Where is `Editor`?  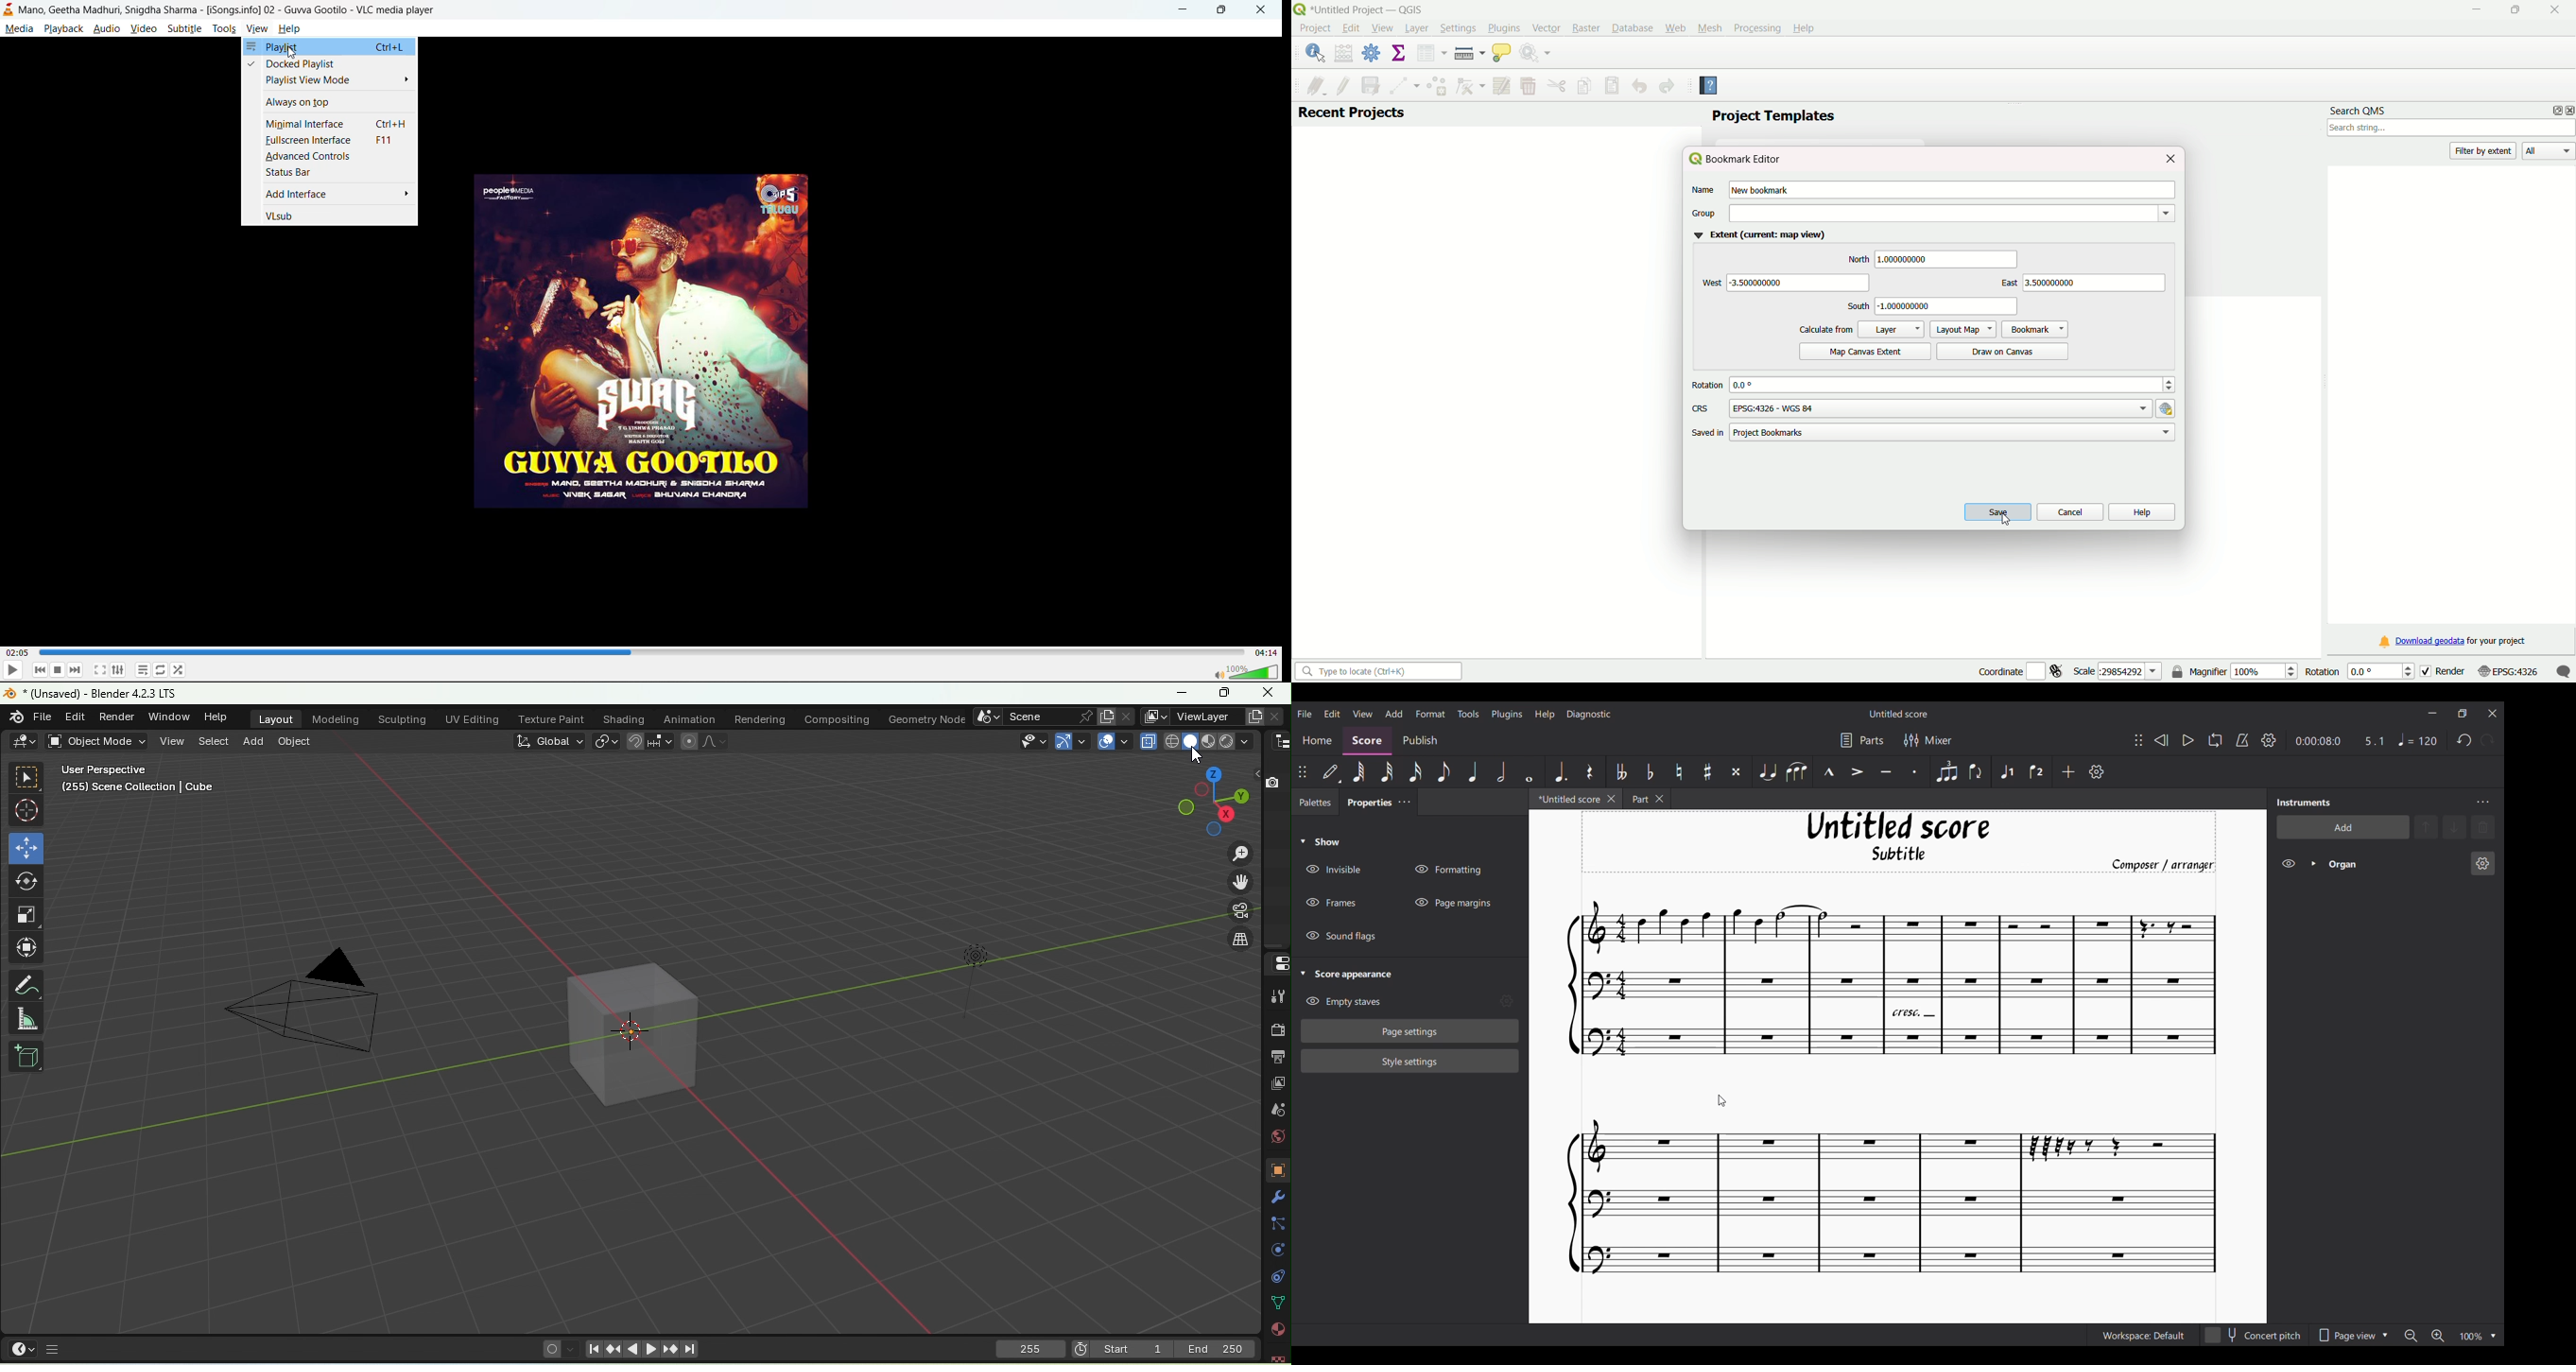 Editor is located at coordinates (72, 717).